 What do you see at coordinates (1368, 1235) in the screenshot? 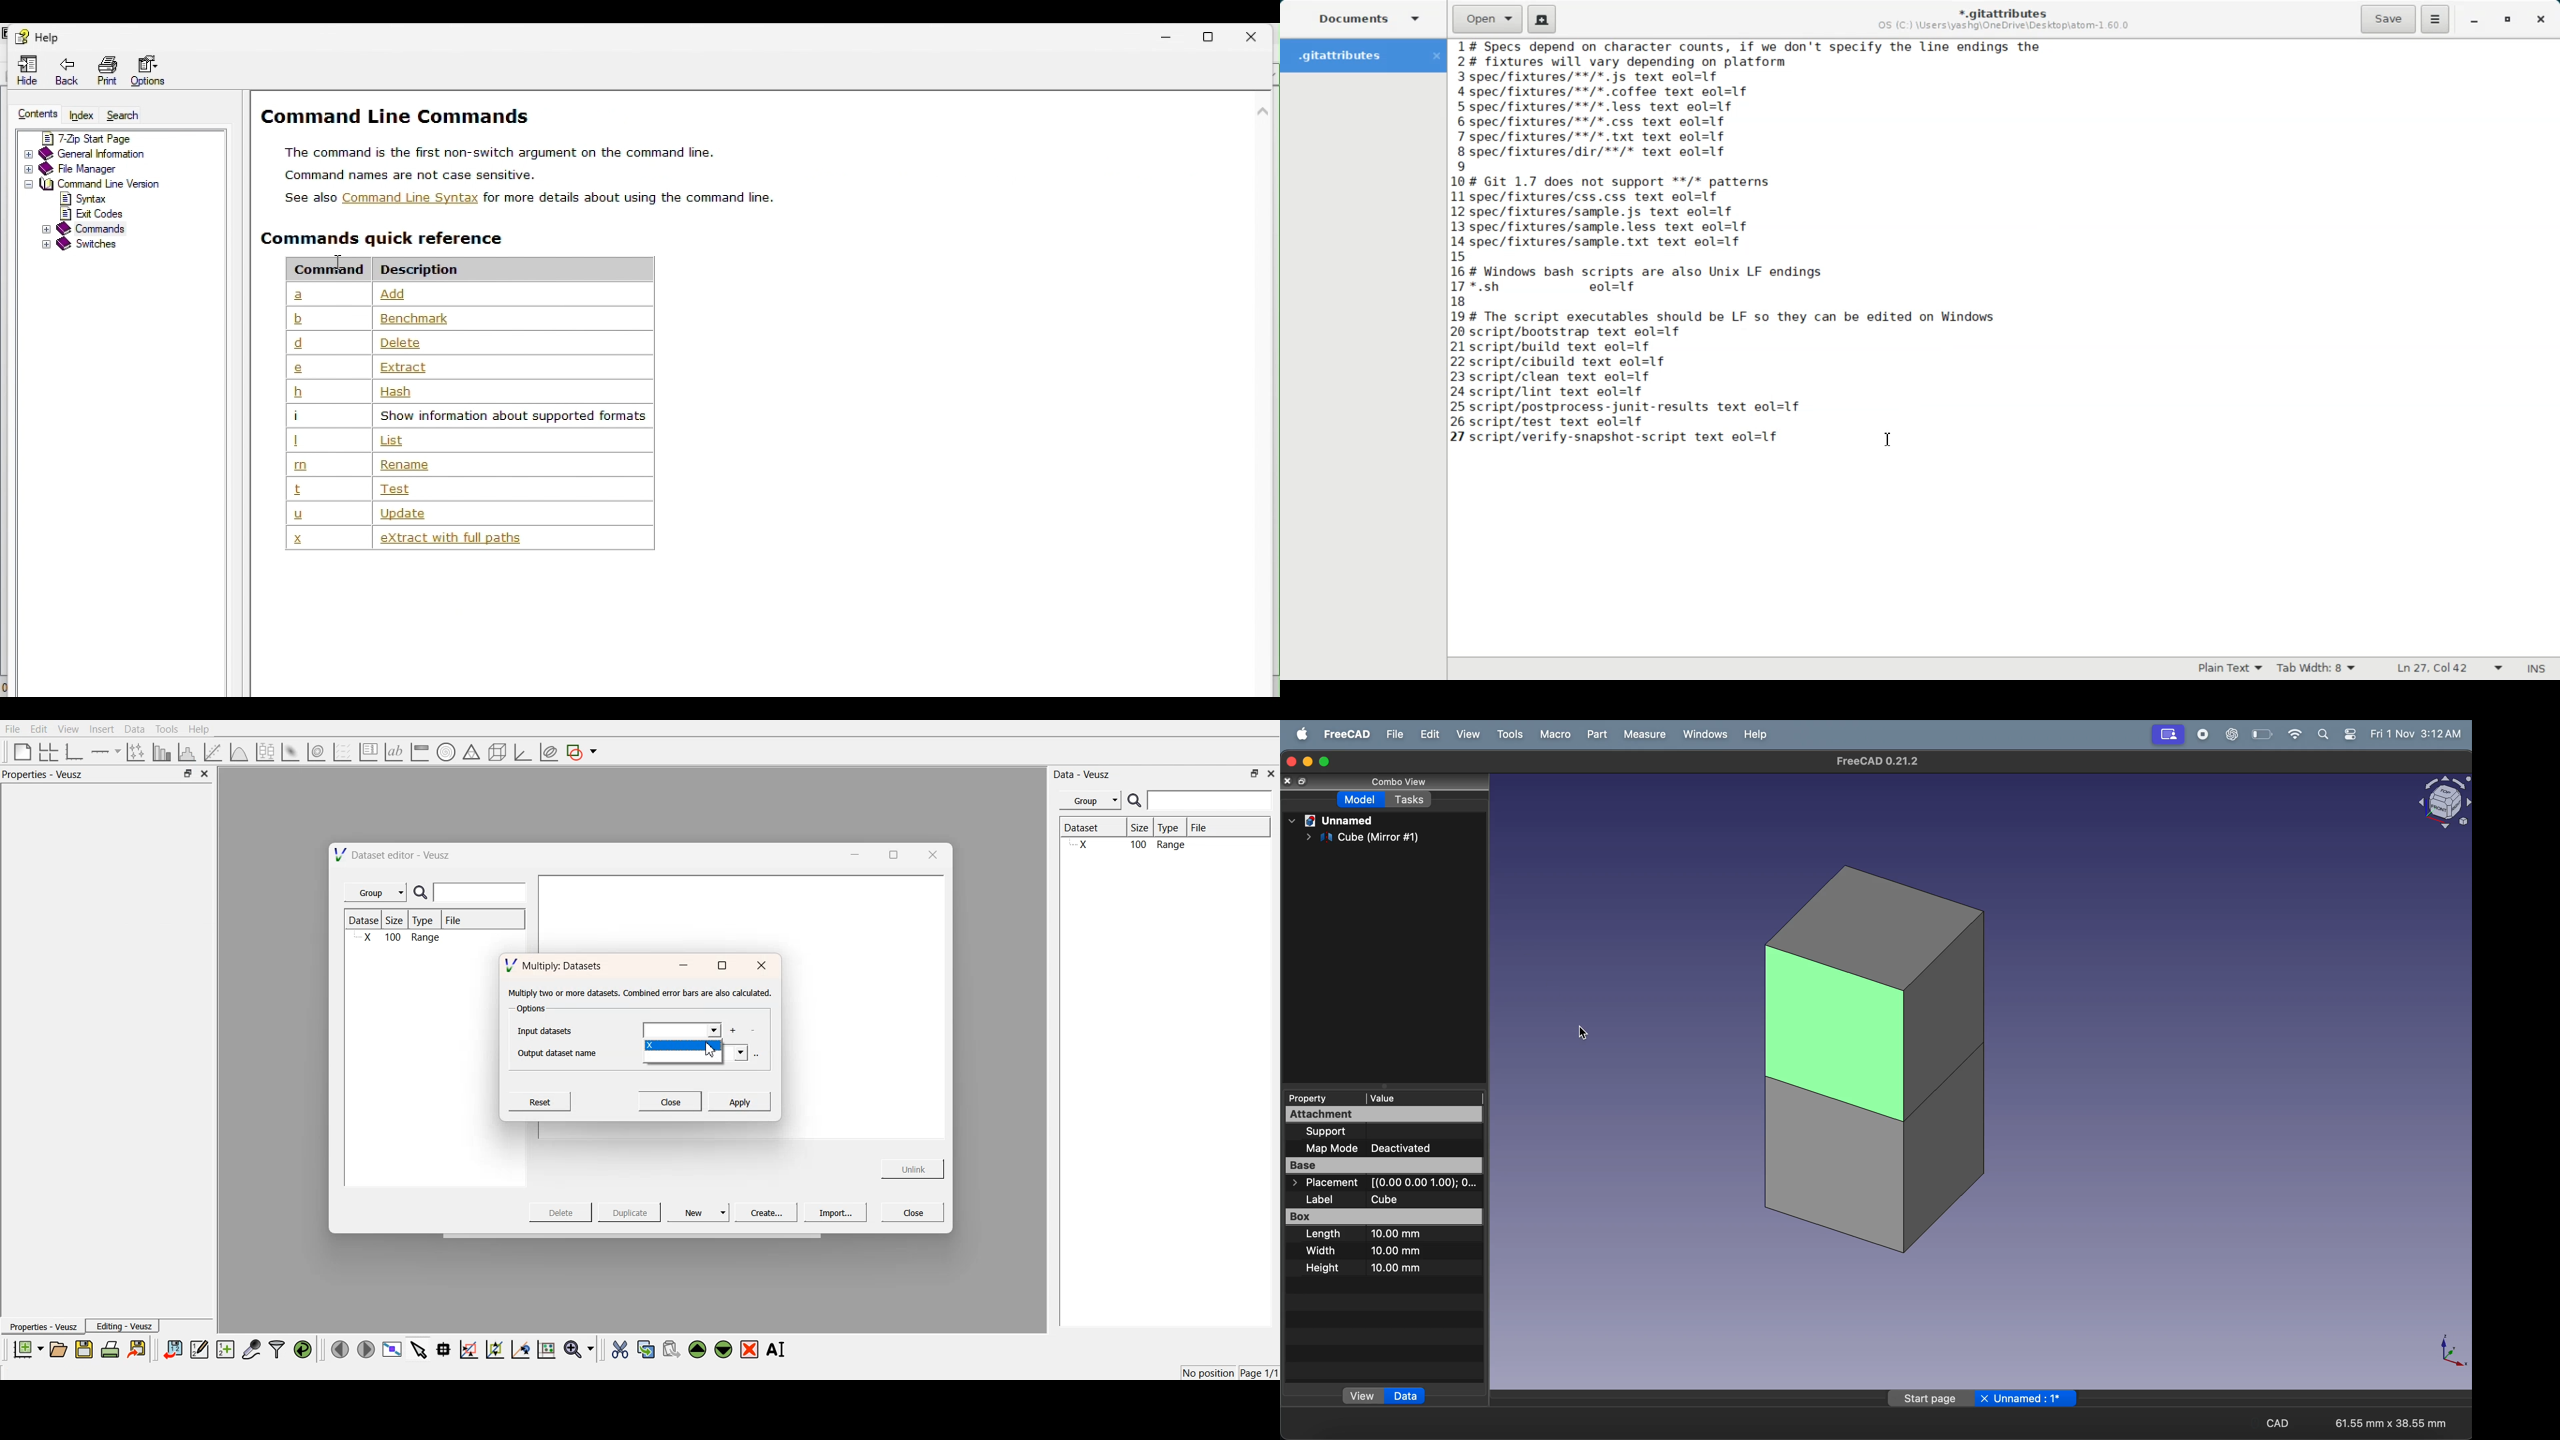
I see `Length     10.00 mm` at bounding box center [1368, 1235].